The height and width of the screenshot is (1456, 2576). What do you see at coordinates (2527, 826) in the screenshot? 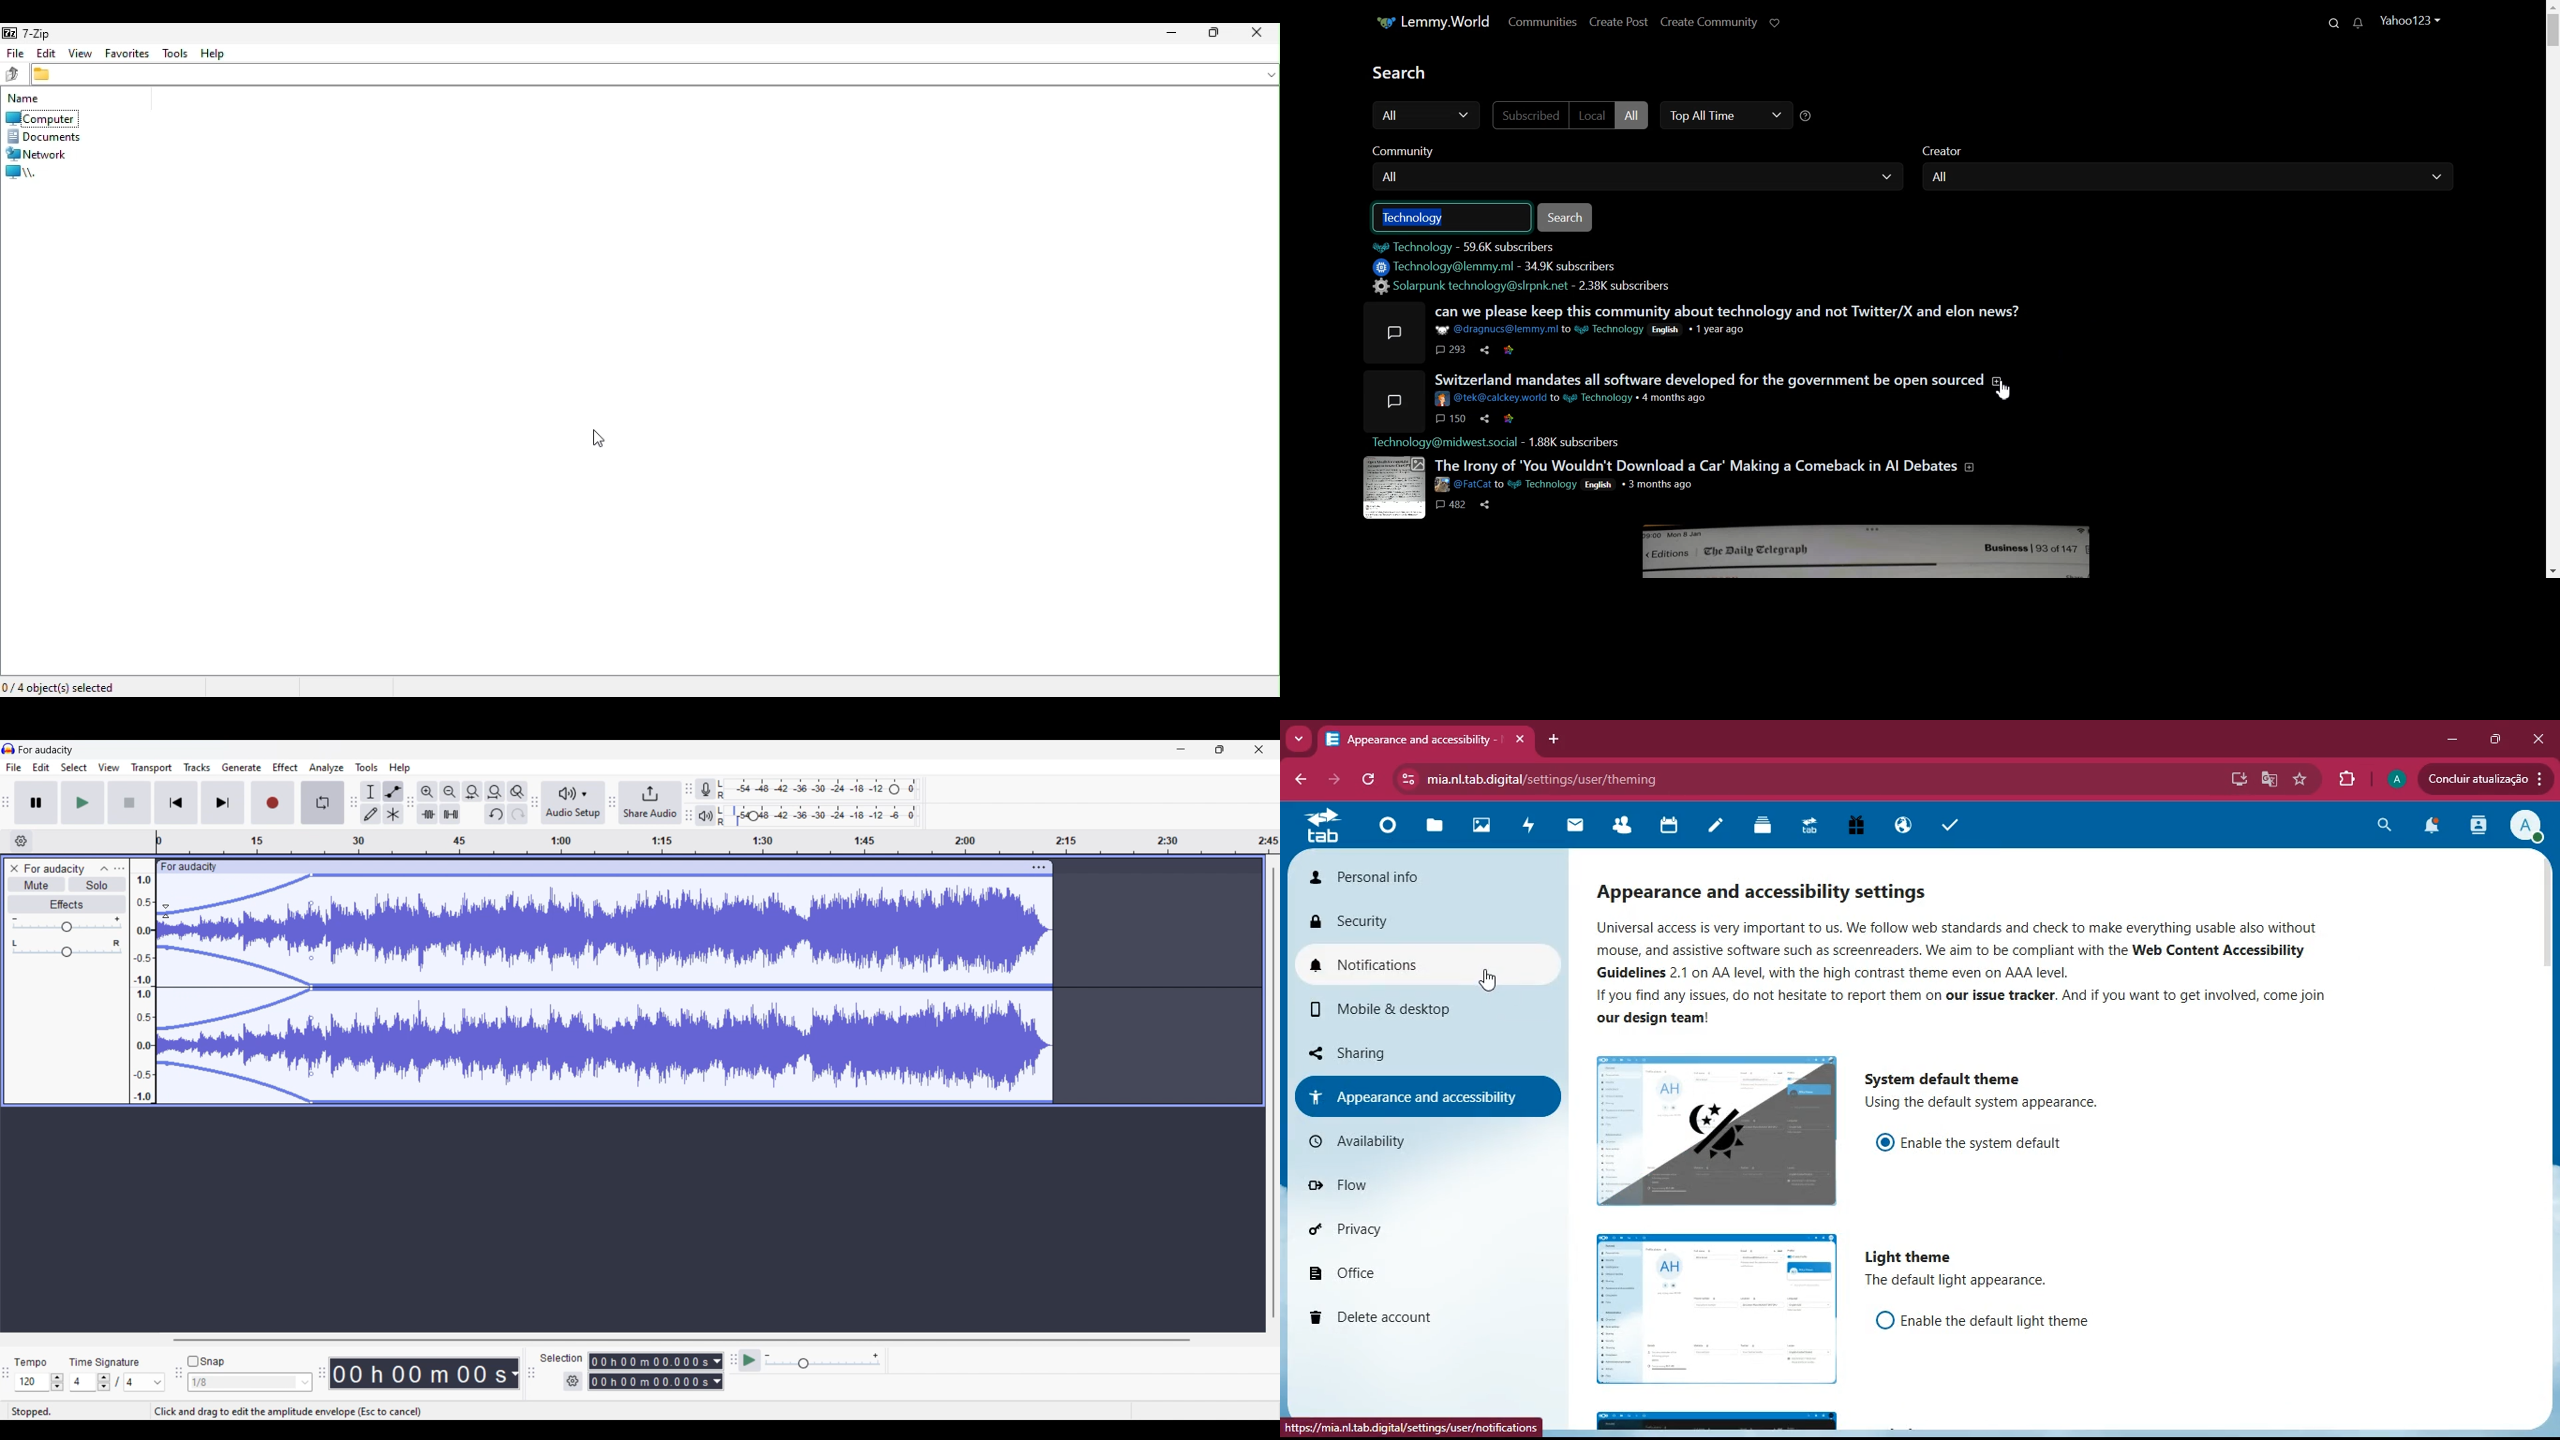
I see `profile` at bounding box center [2527, 826].